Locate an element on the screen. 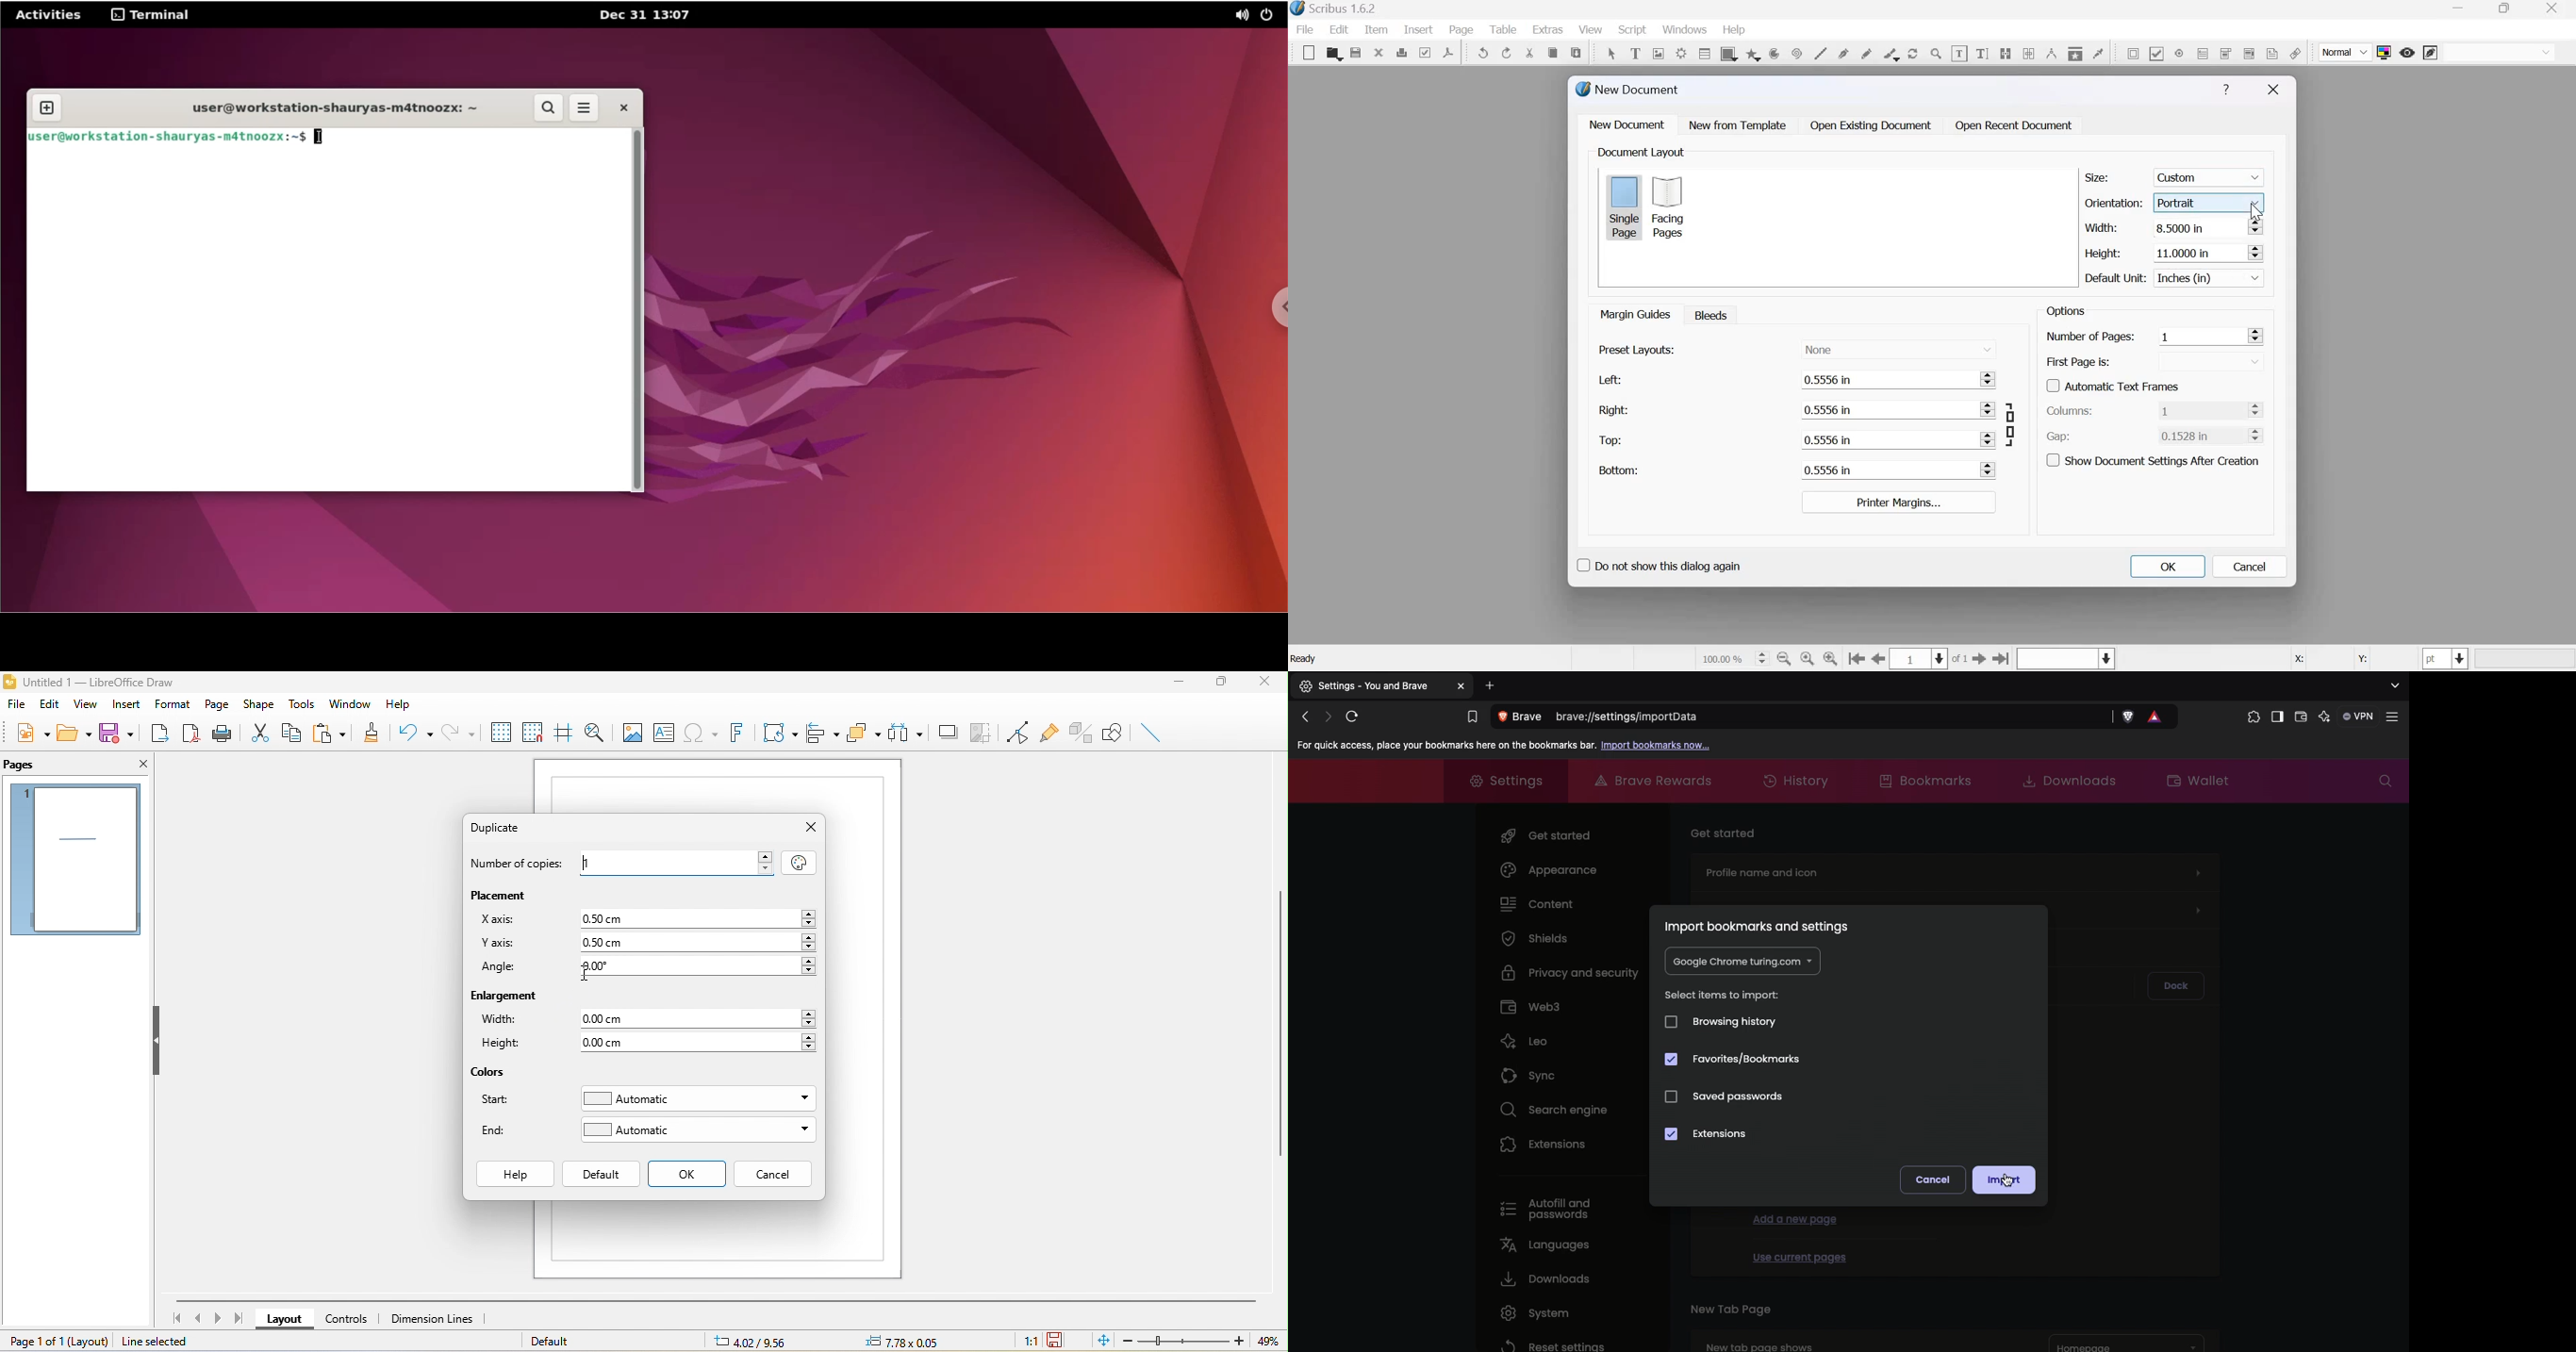 Image resolution: width=2576 pixels, height=1372 pixels. placement is located at coordinates (505, 895).